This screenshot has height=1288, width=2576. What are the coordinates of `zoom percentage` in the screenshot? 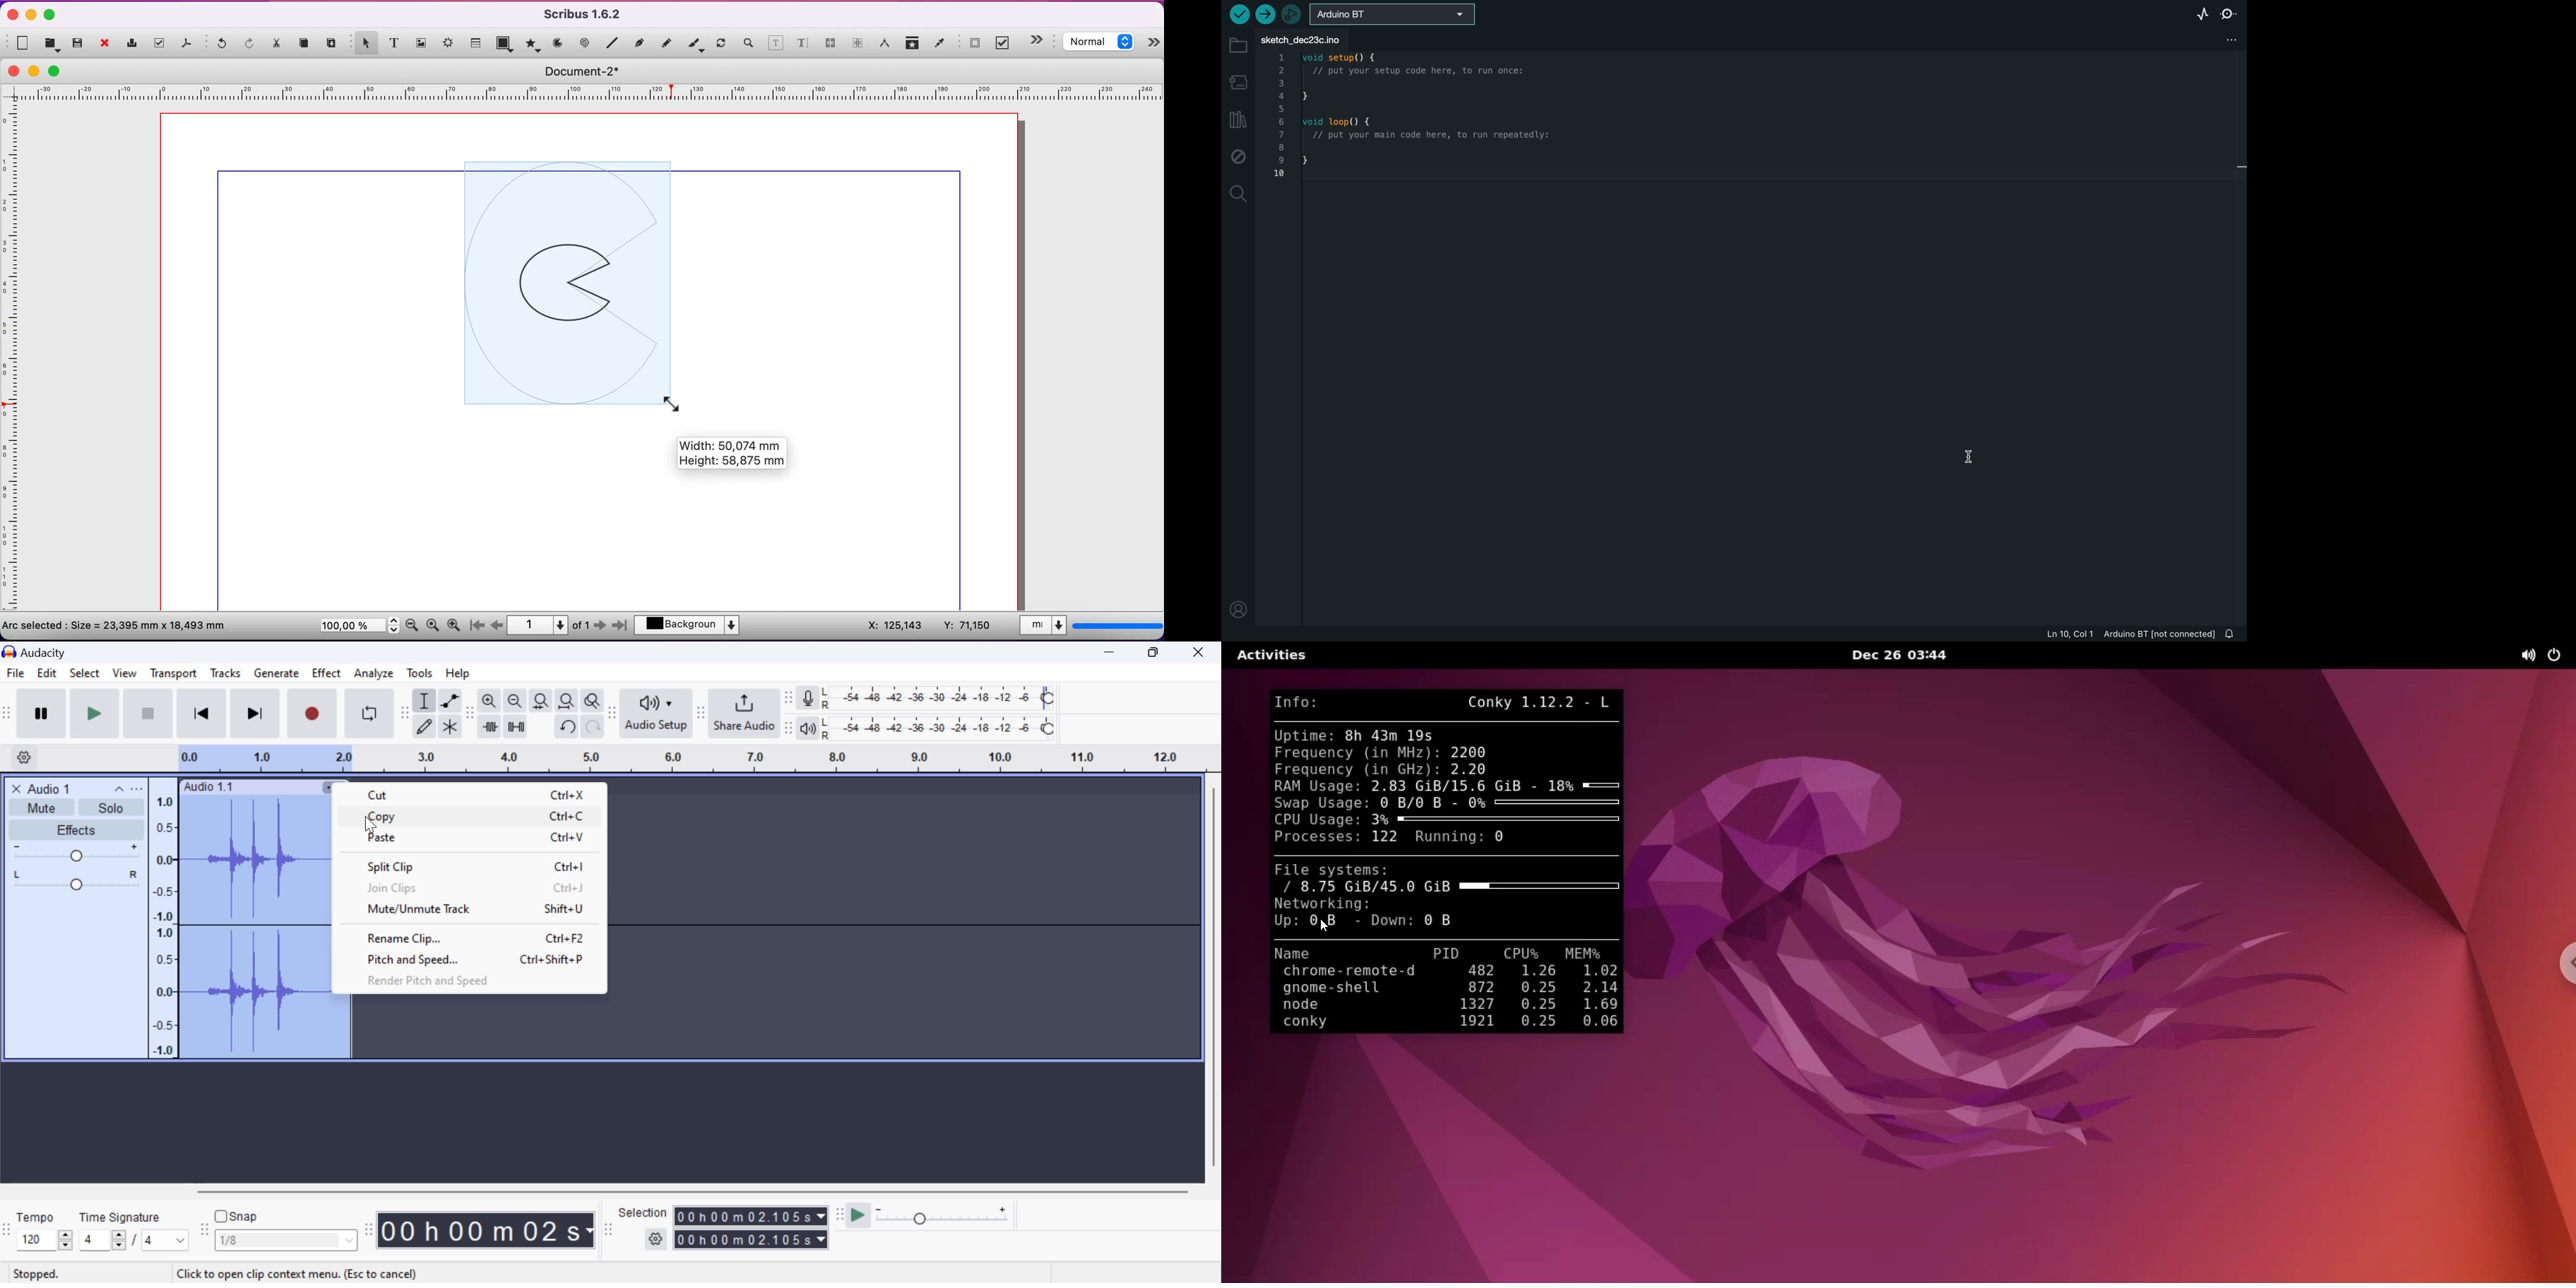 It's located at (358, 627).